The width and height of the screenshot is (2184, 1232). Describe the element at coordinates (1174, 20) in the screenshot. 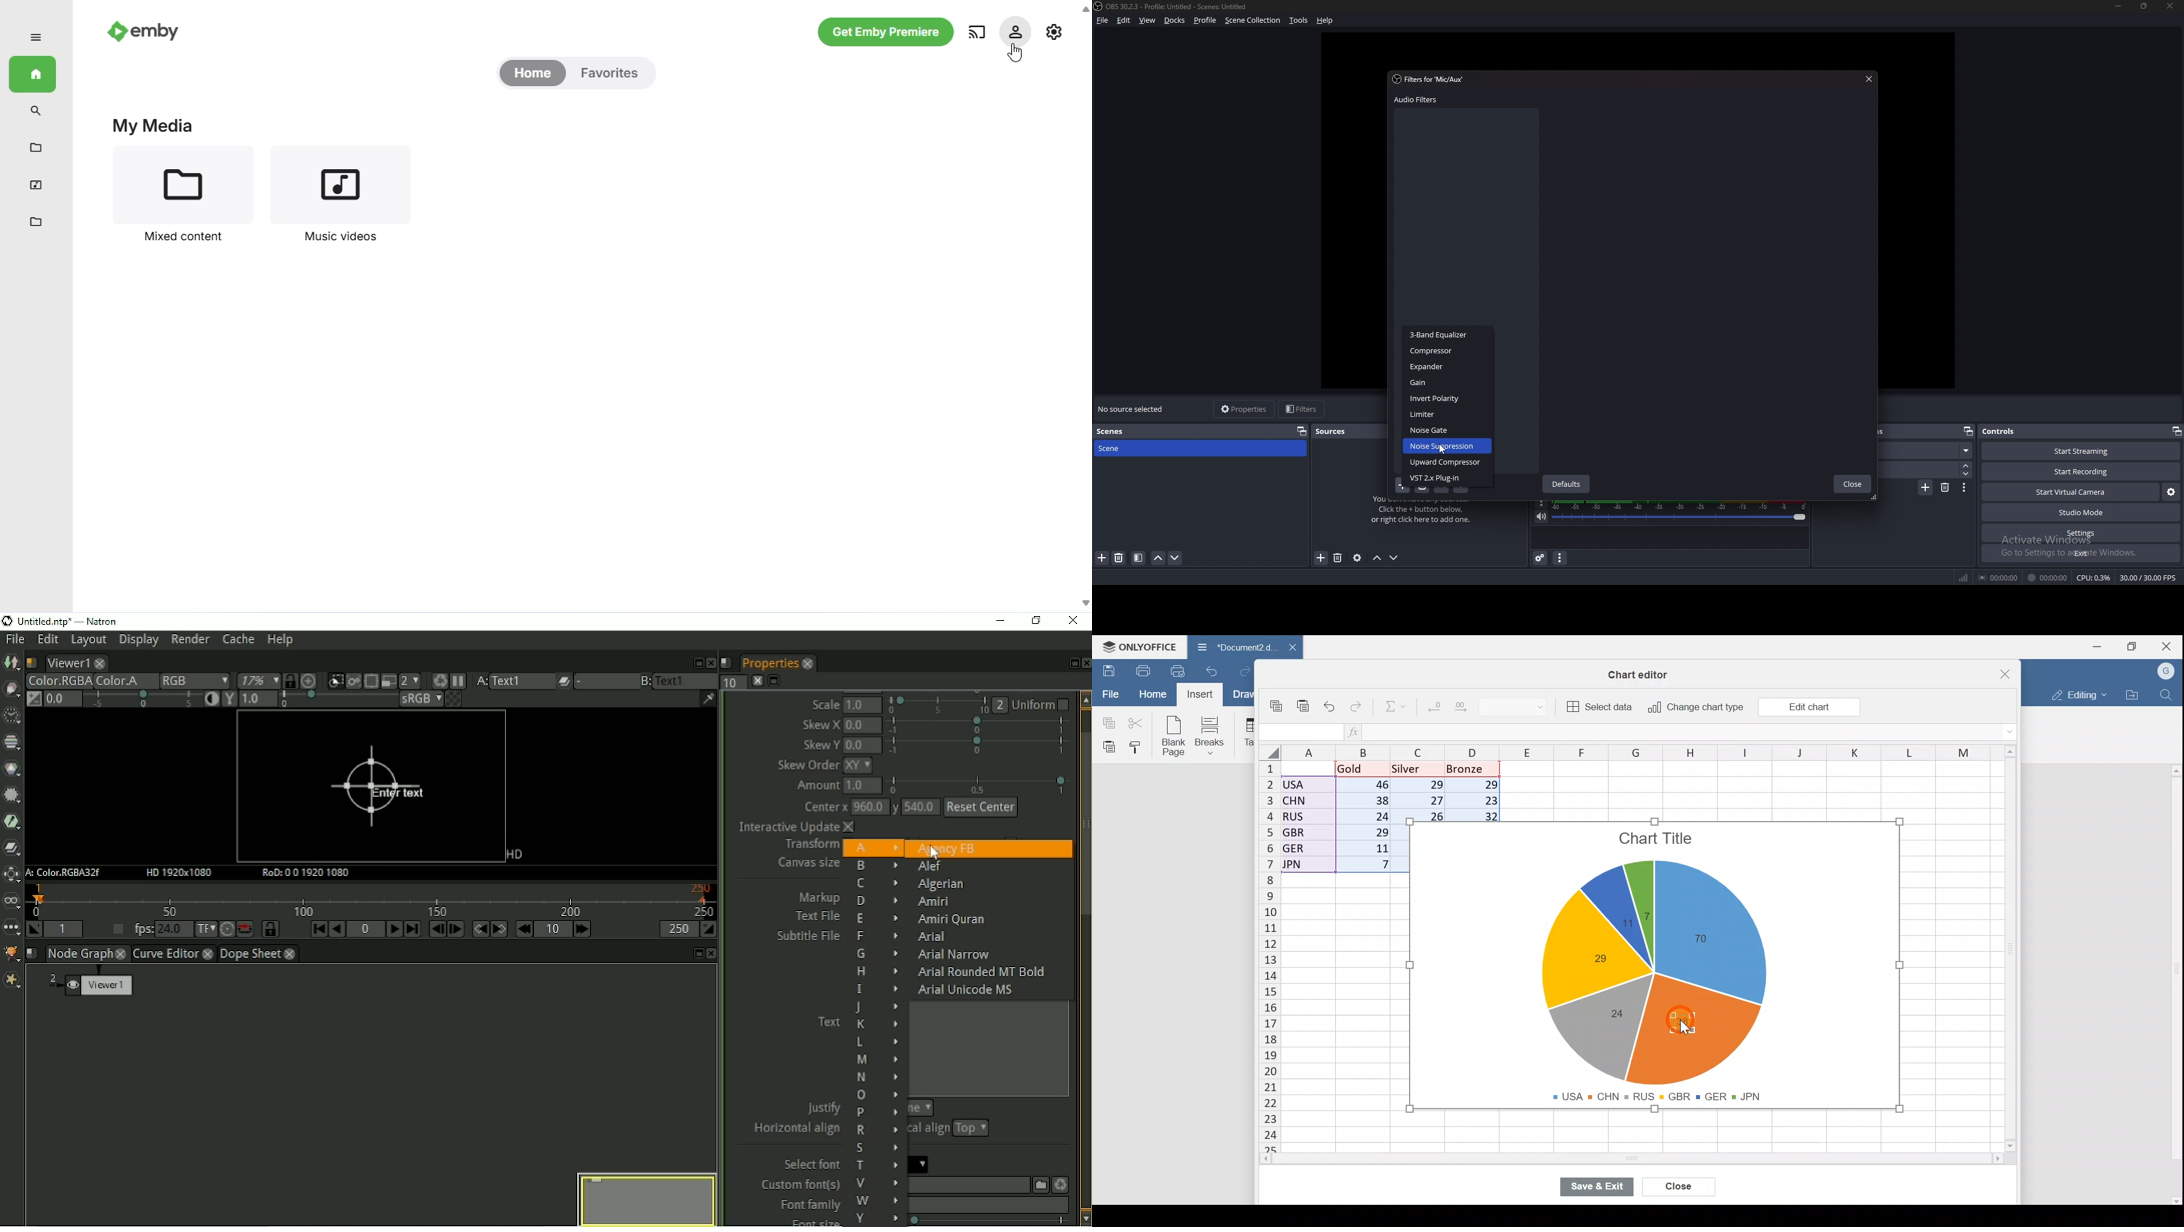

I see `docks` at that location.